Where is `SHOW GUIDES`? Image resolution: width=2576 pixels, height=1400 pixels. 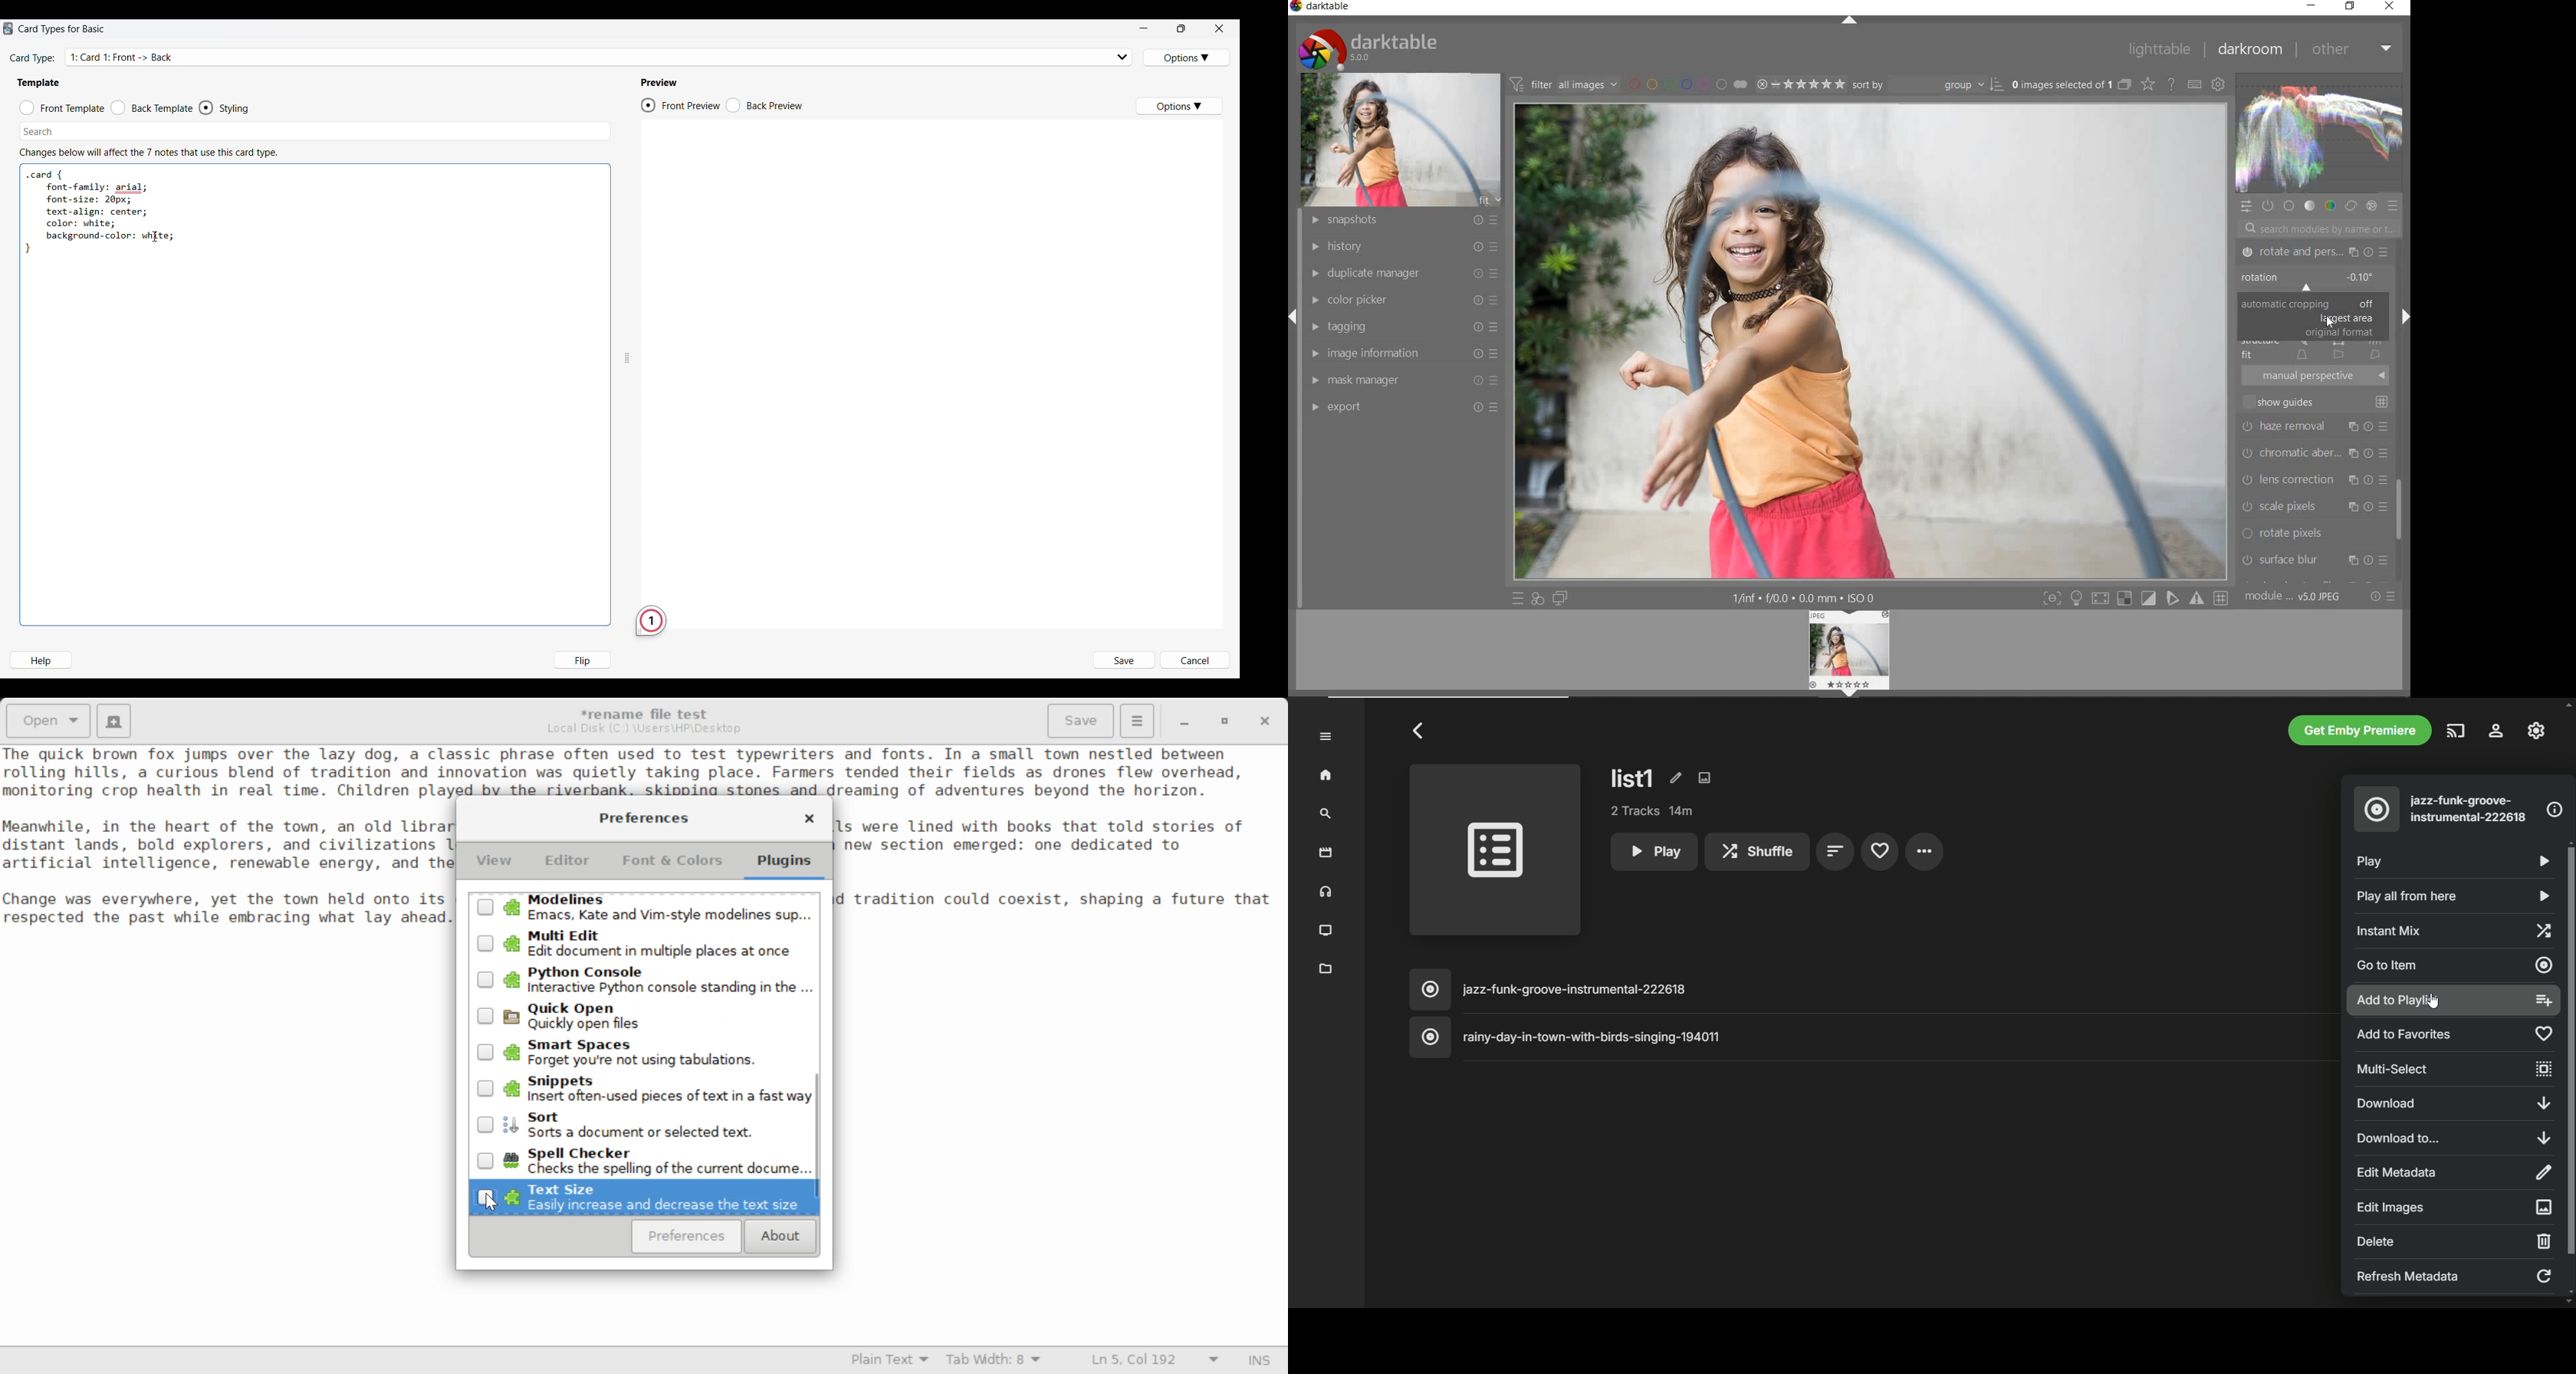 SHOW GUIDES is located at coordinates (2318, 402).